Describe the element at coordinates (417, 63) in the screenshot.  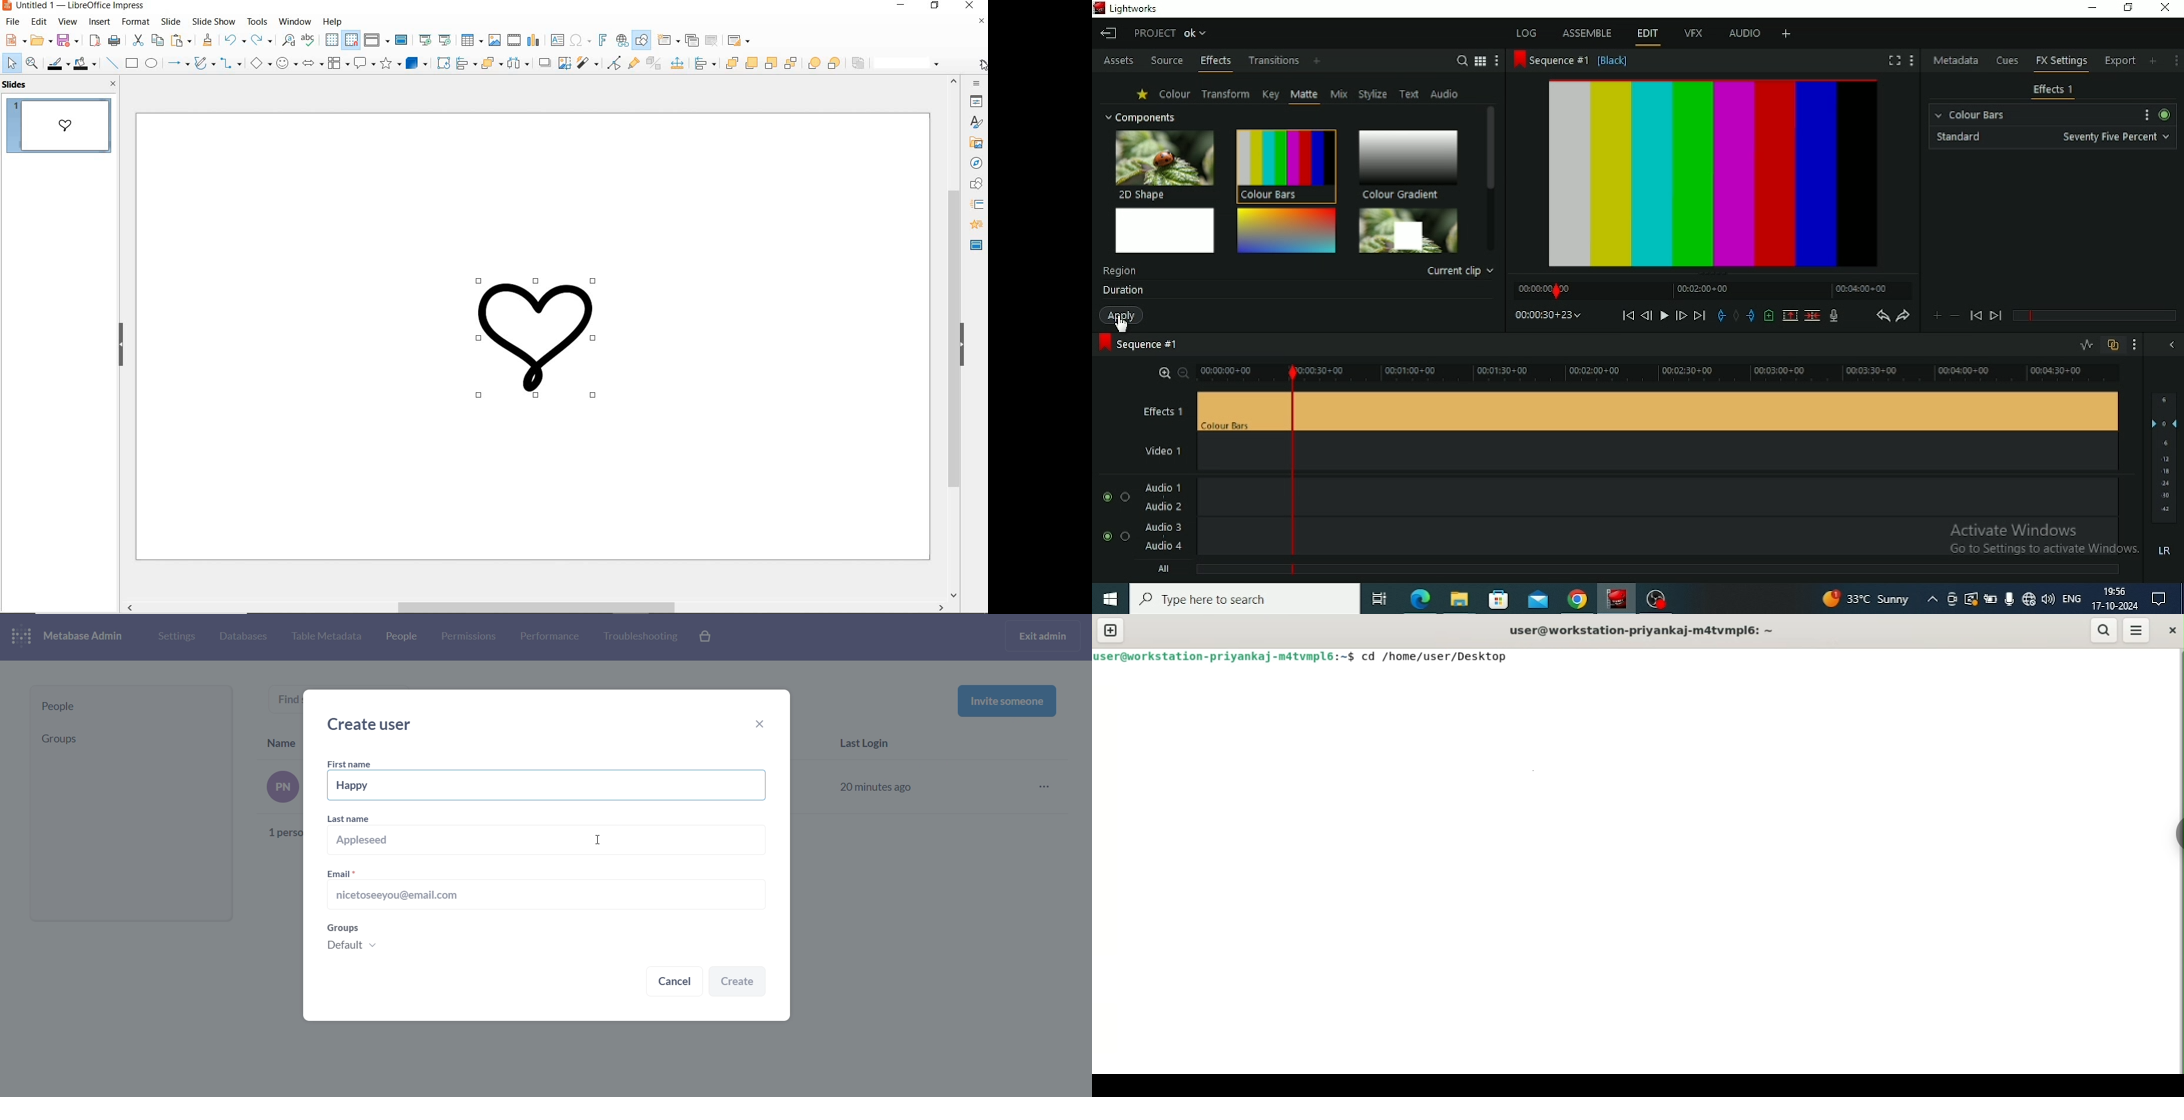
I see `3D Objects` at that location.